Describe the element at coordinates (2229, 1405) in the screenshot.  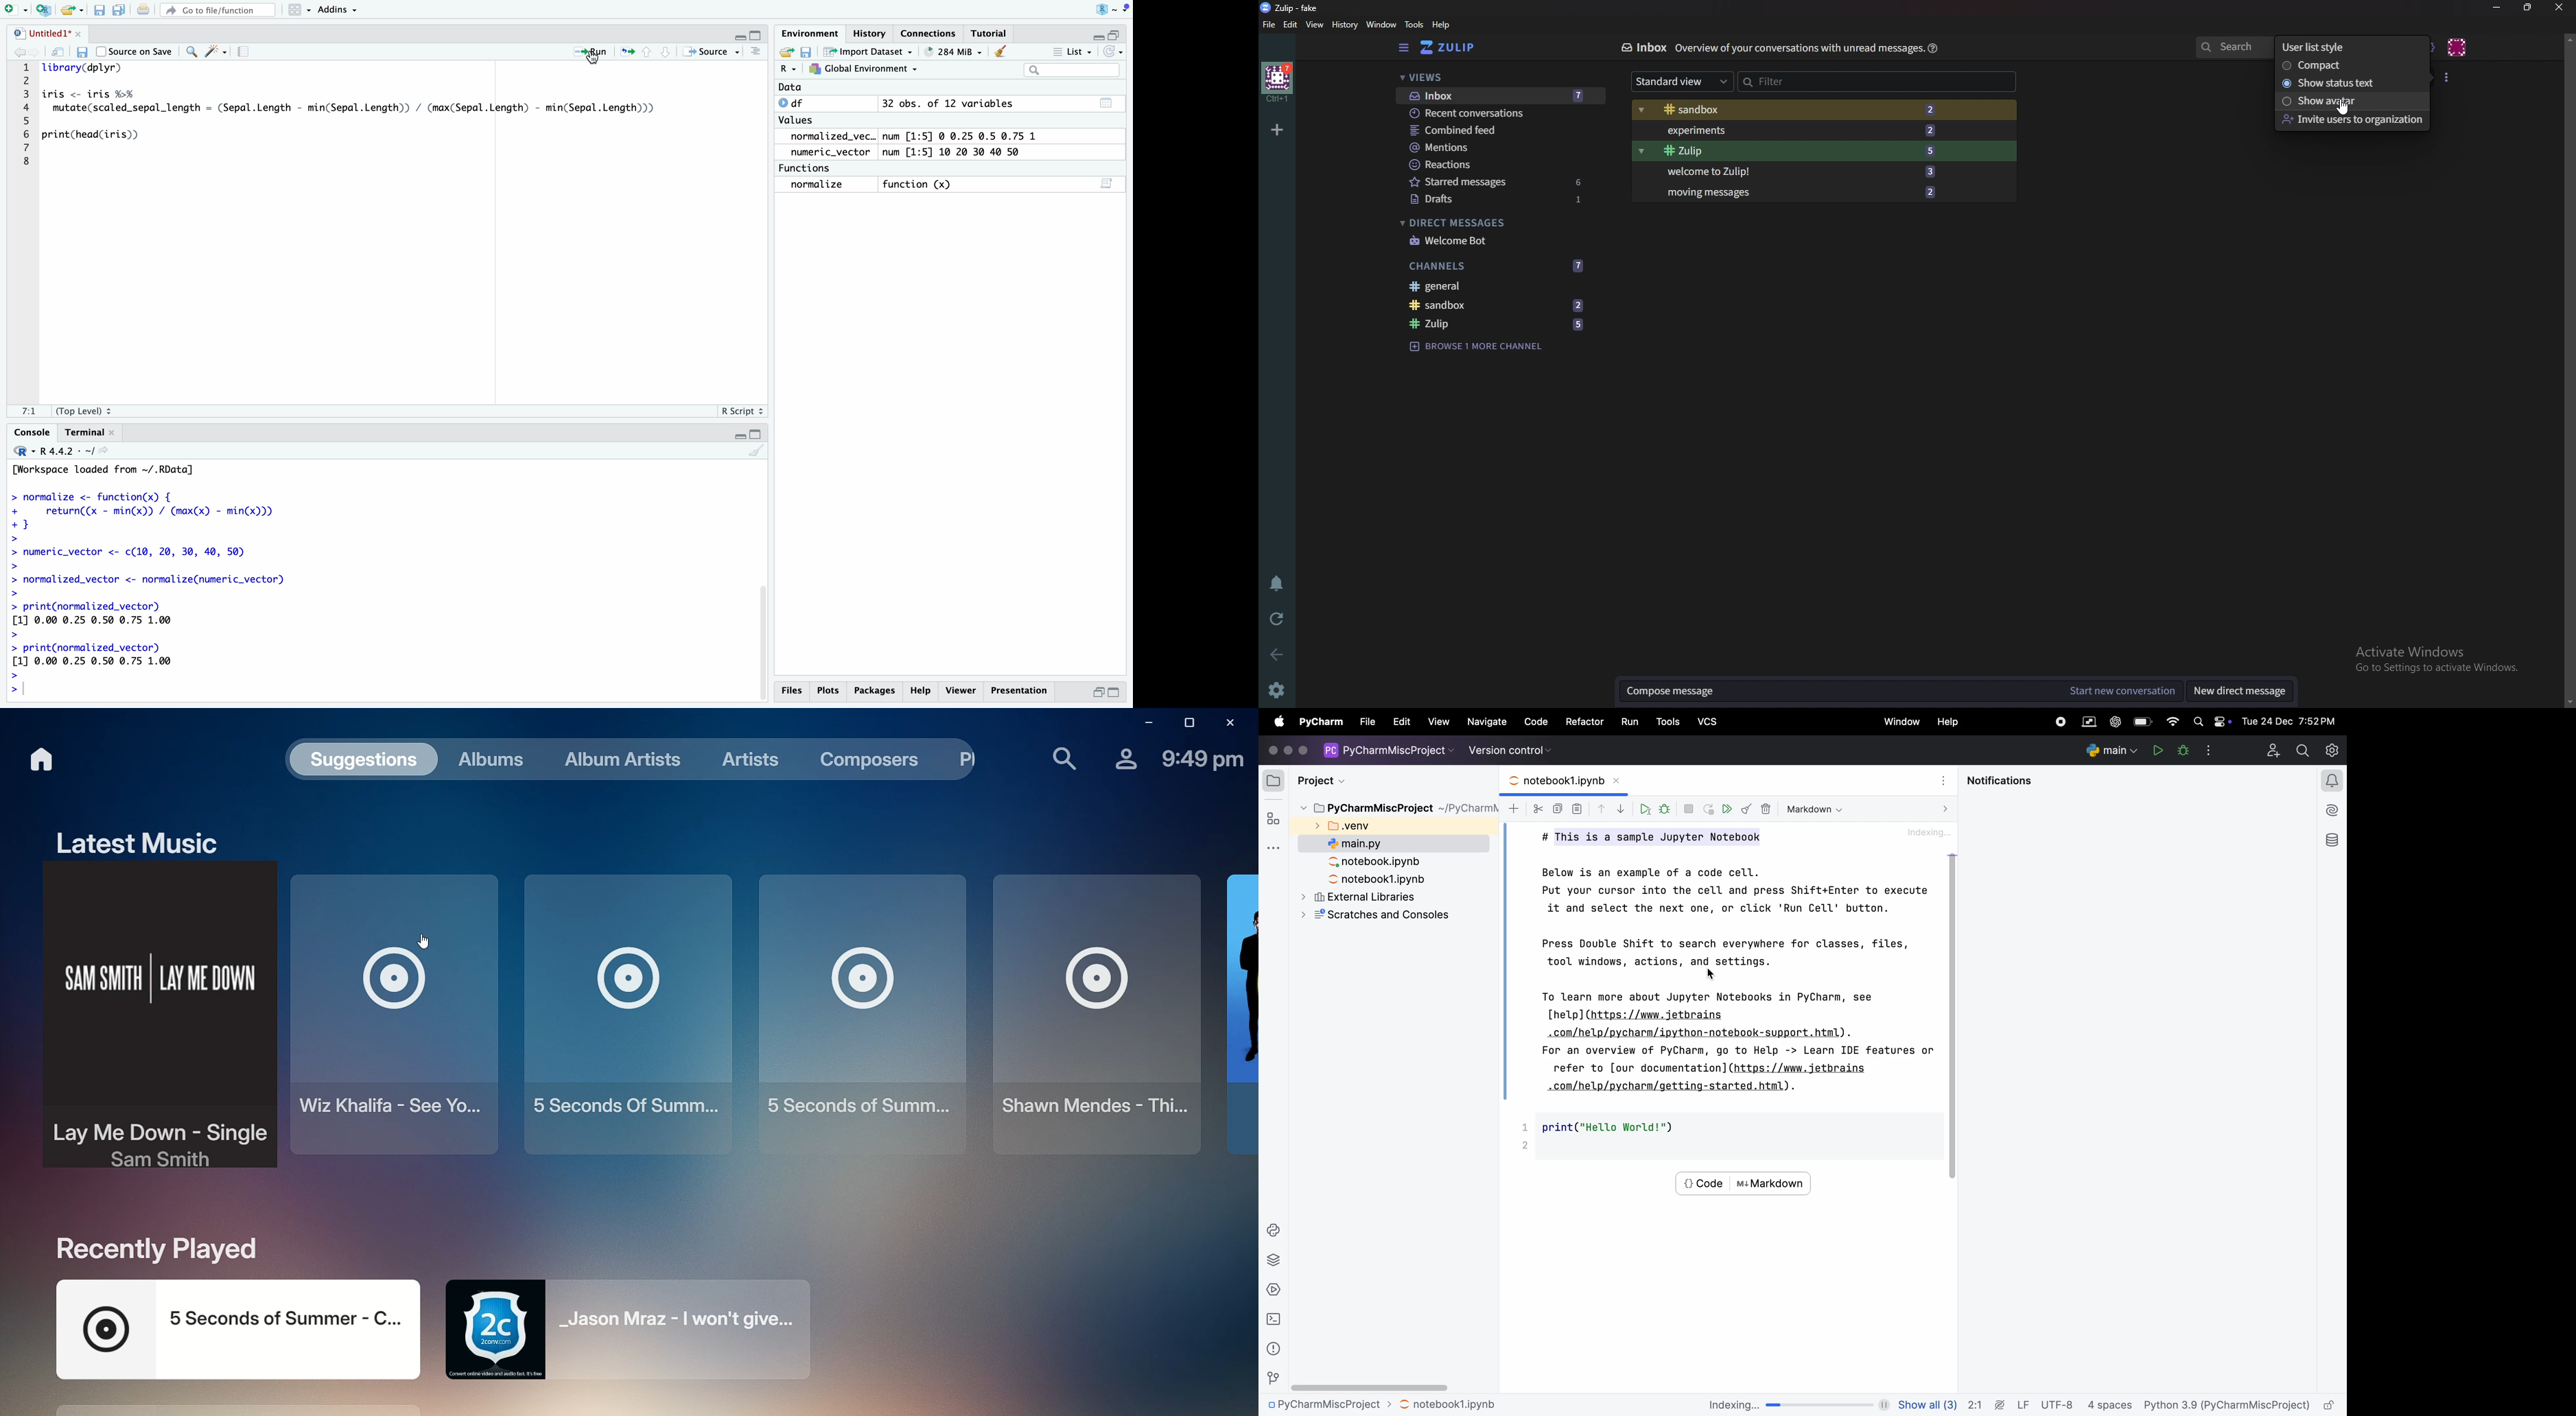
I see `Python 3.9 (PyCharmMiscProject)` at that location.